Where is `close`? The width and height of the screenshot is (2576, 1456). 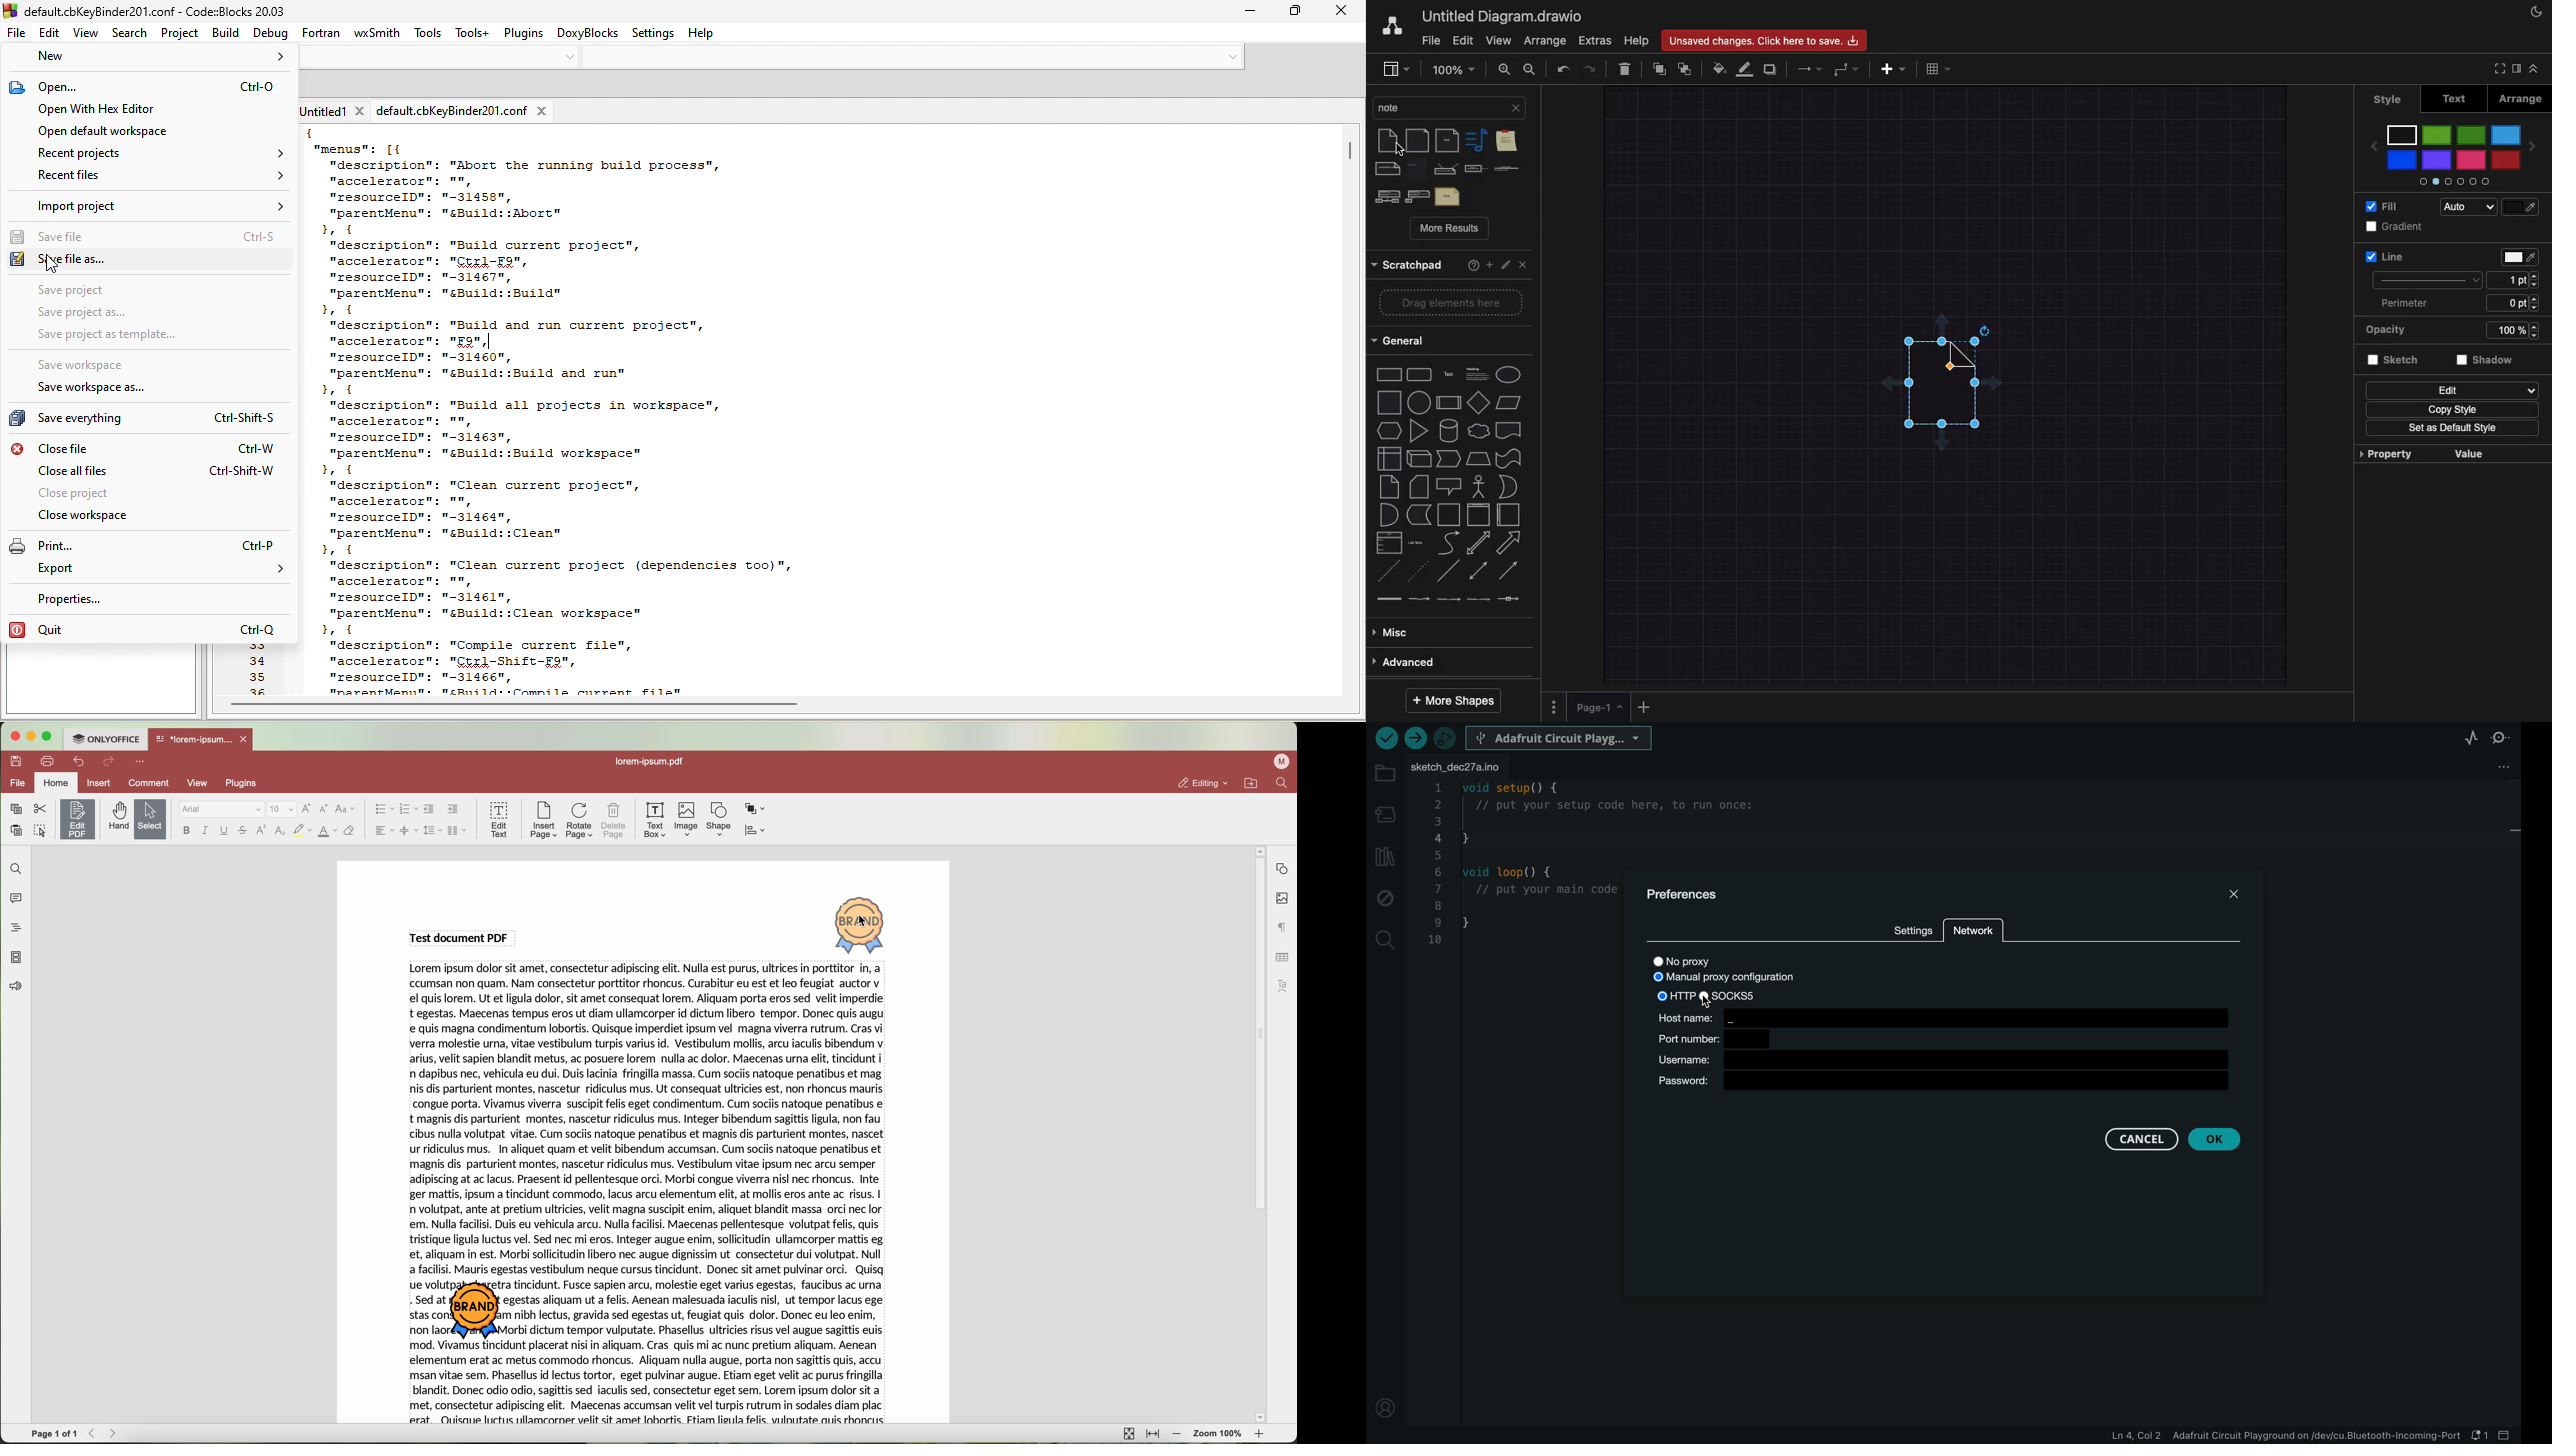 close is located at coordinates (246, 739).